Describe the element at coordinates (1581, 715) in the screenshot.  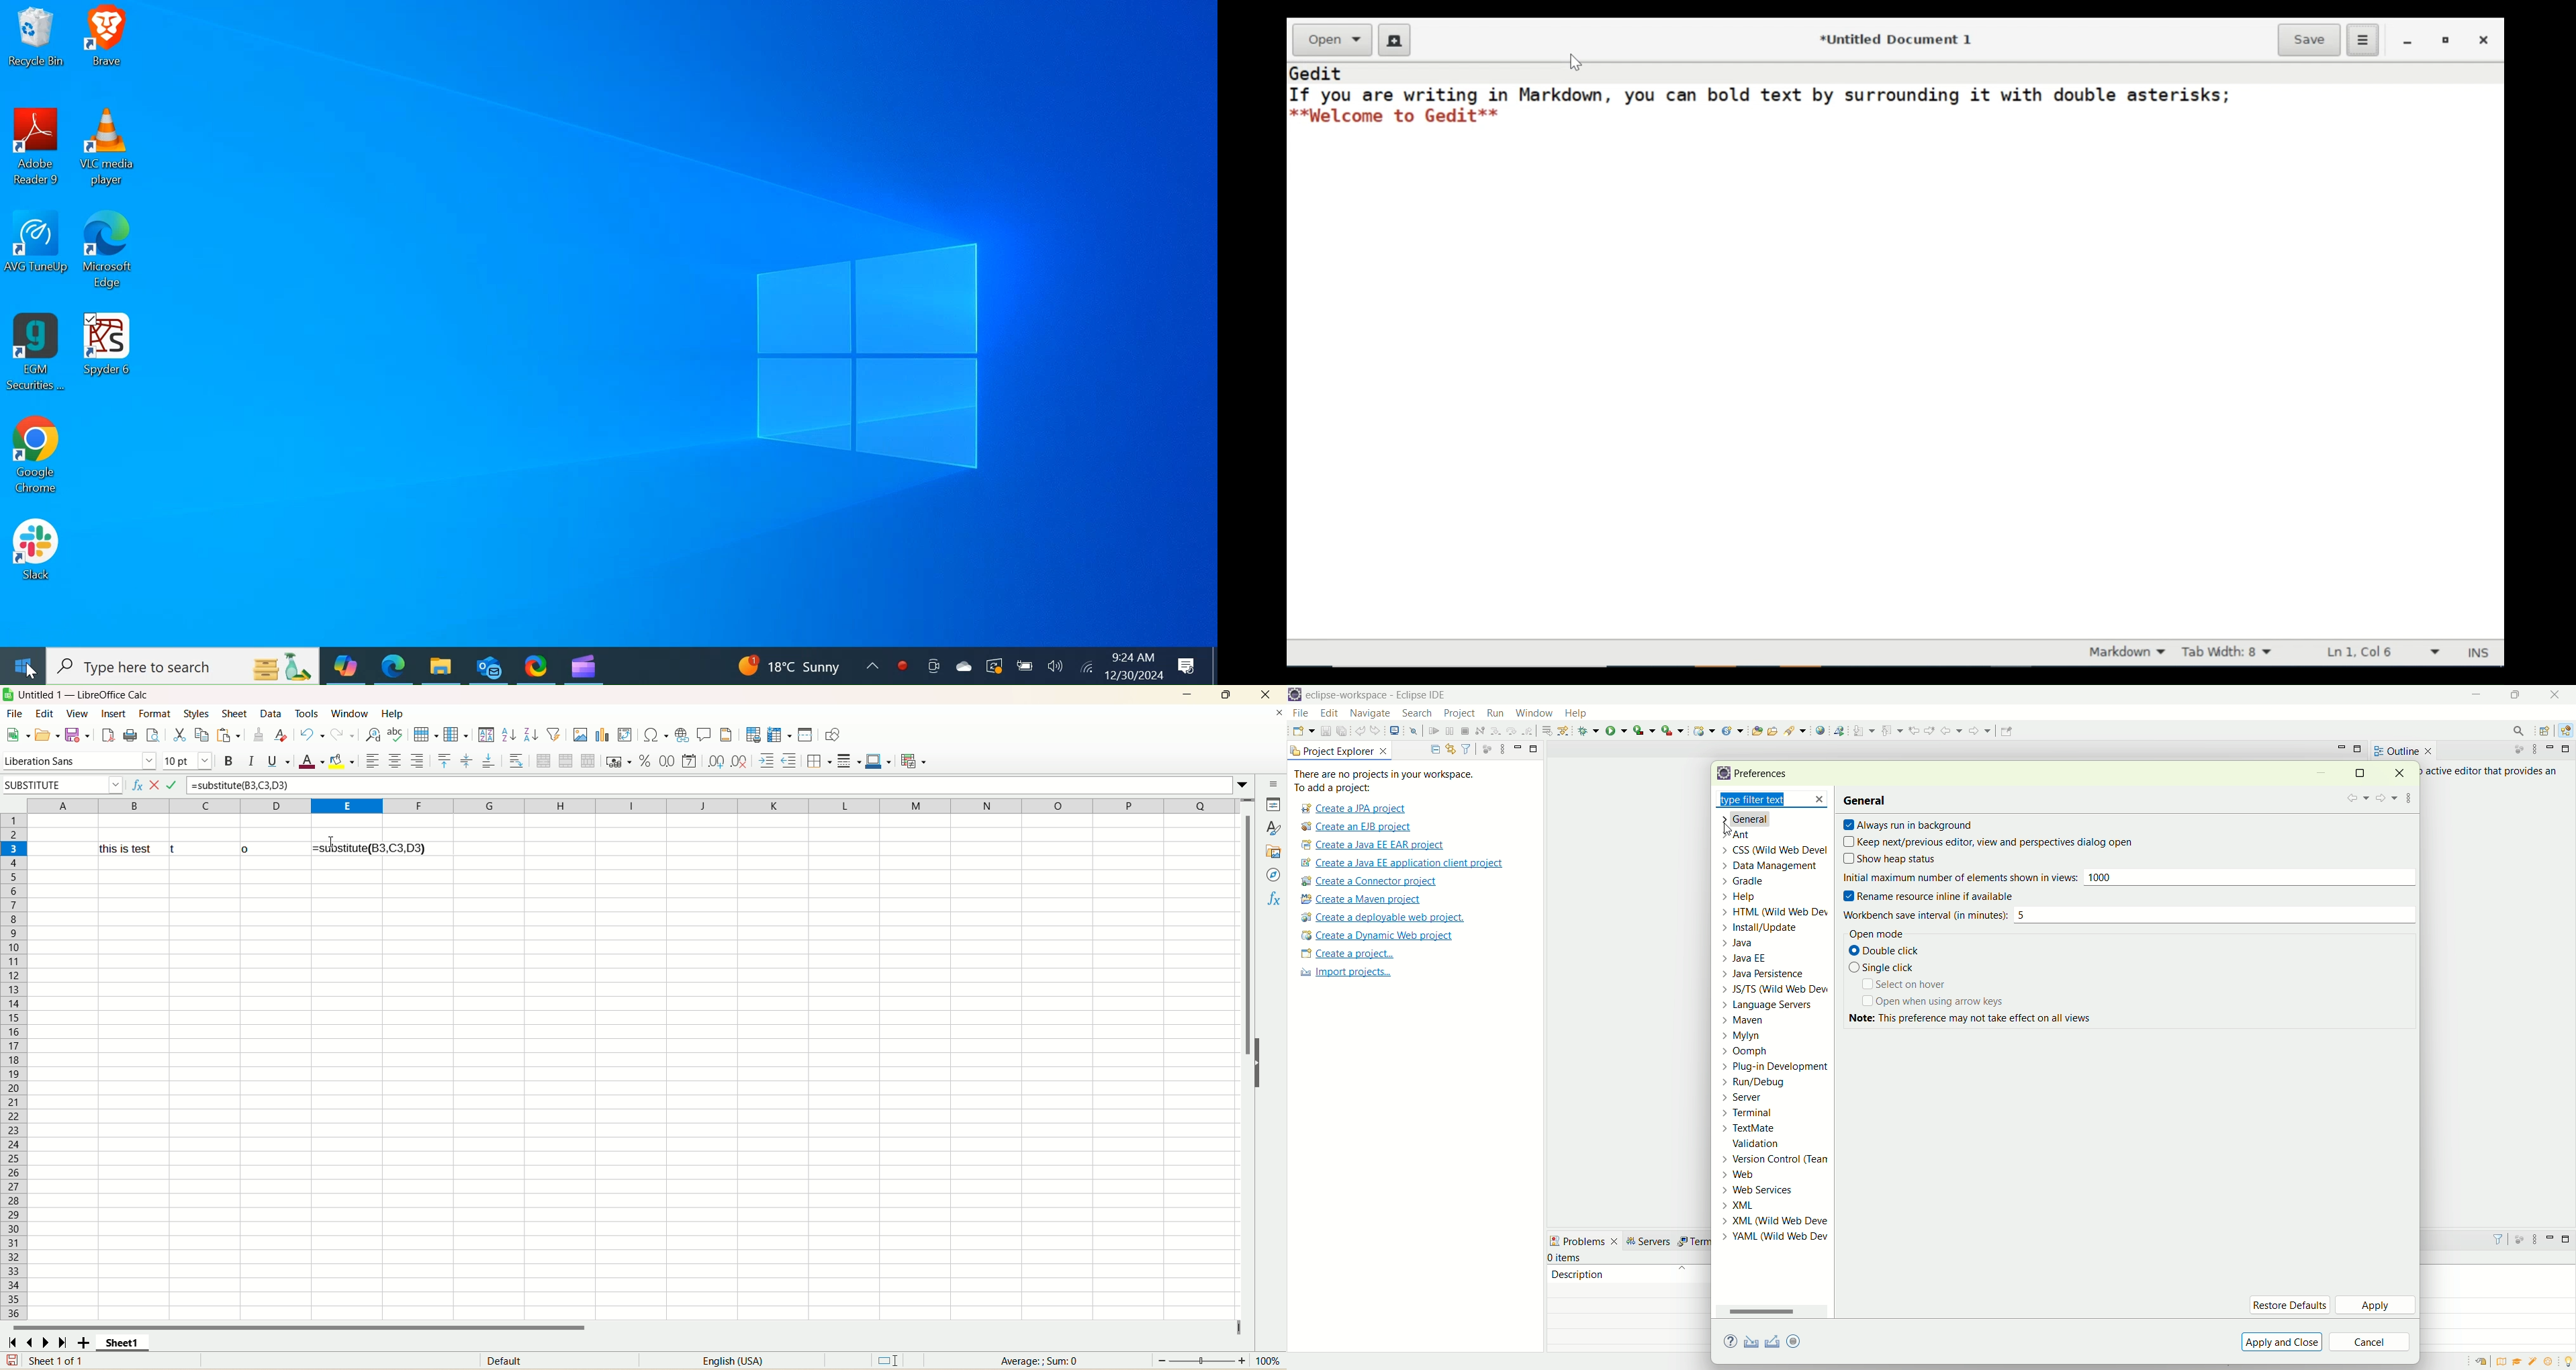
I see `help` at that location.